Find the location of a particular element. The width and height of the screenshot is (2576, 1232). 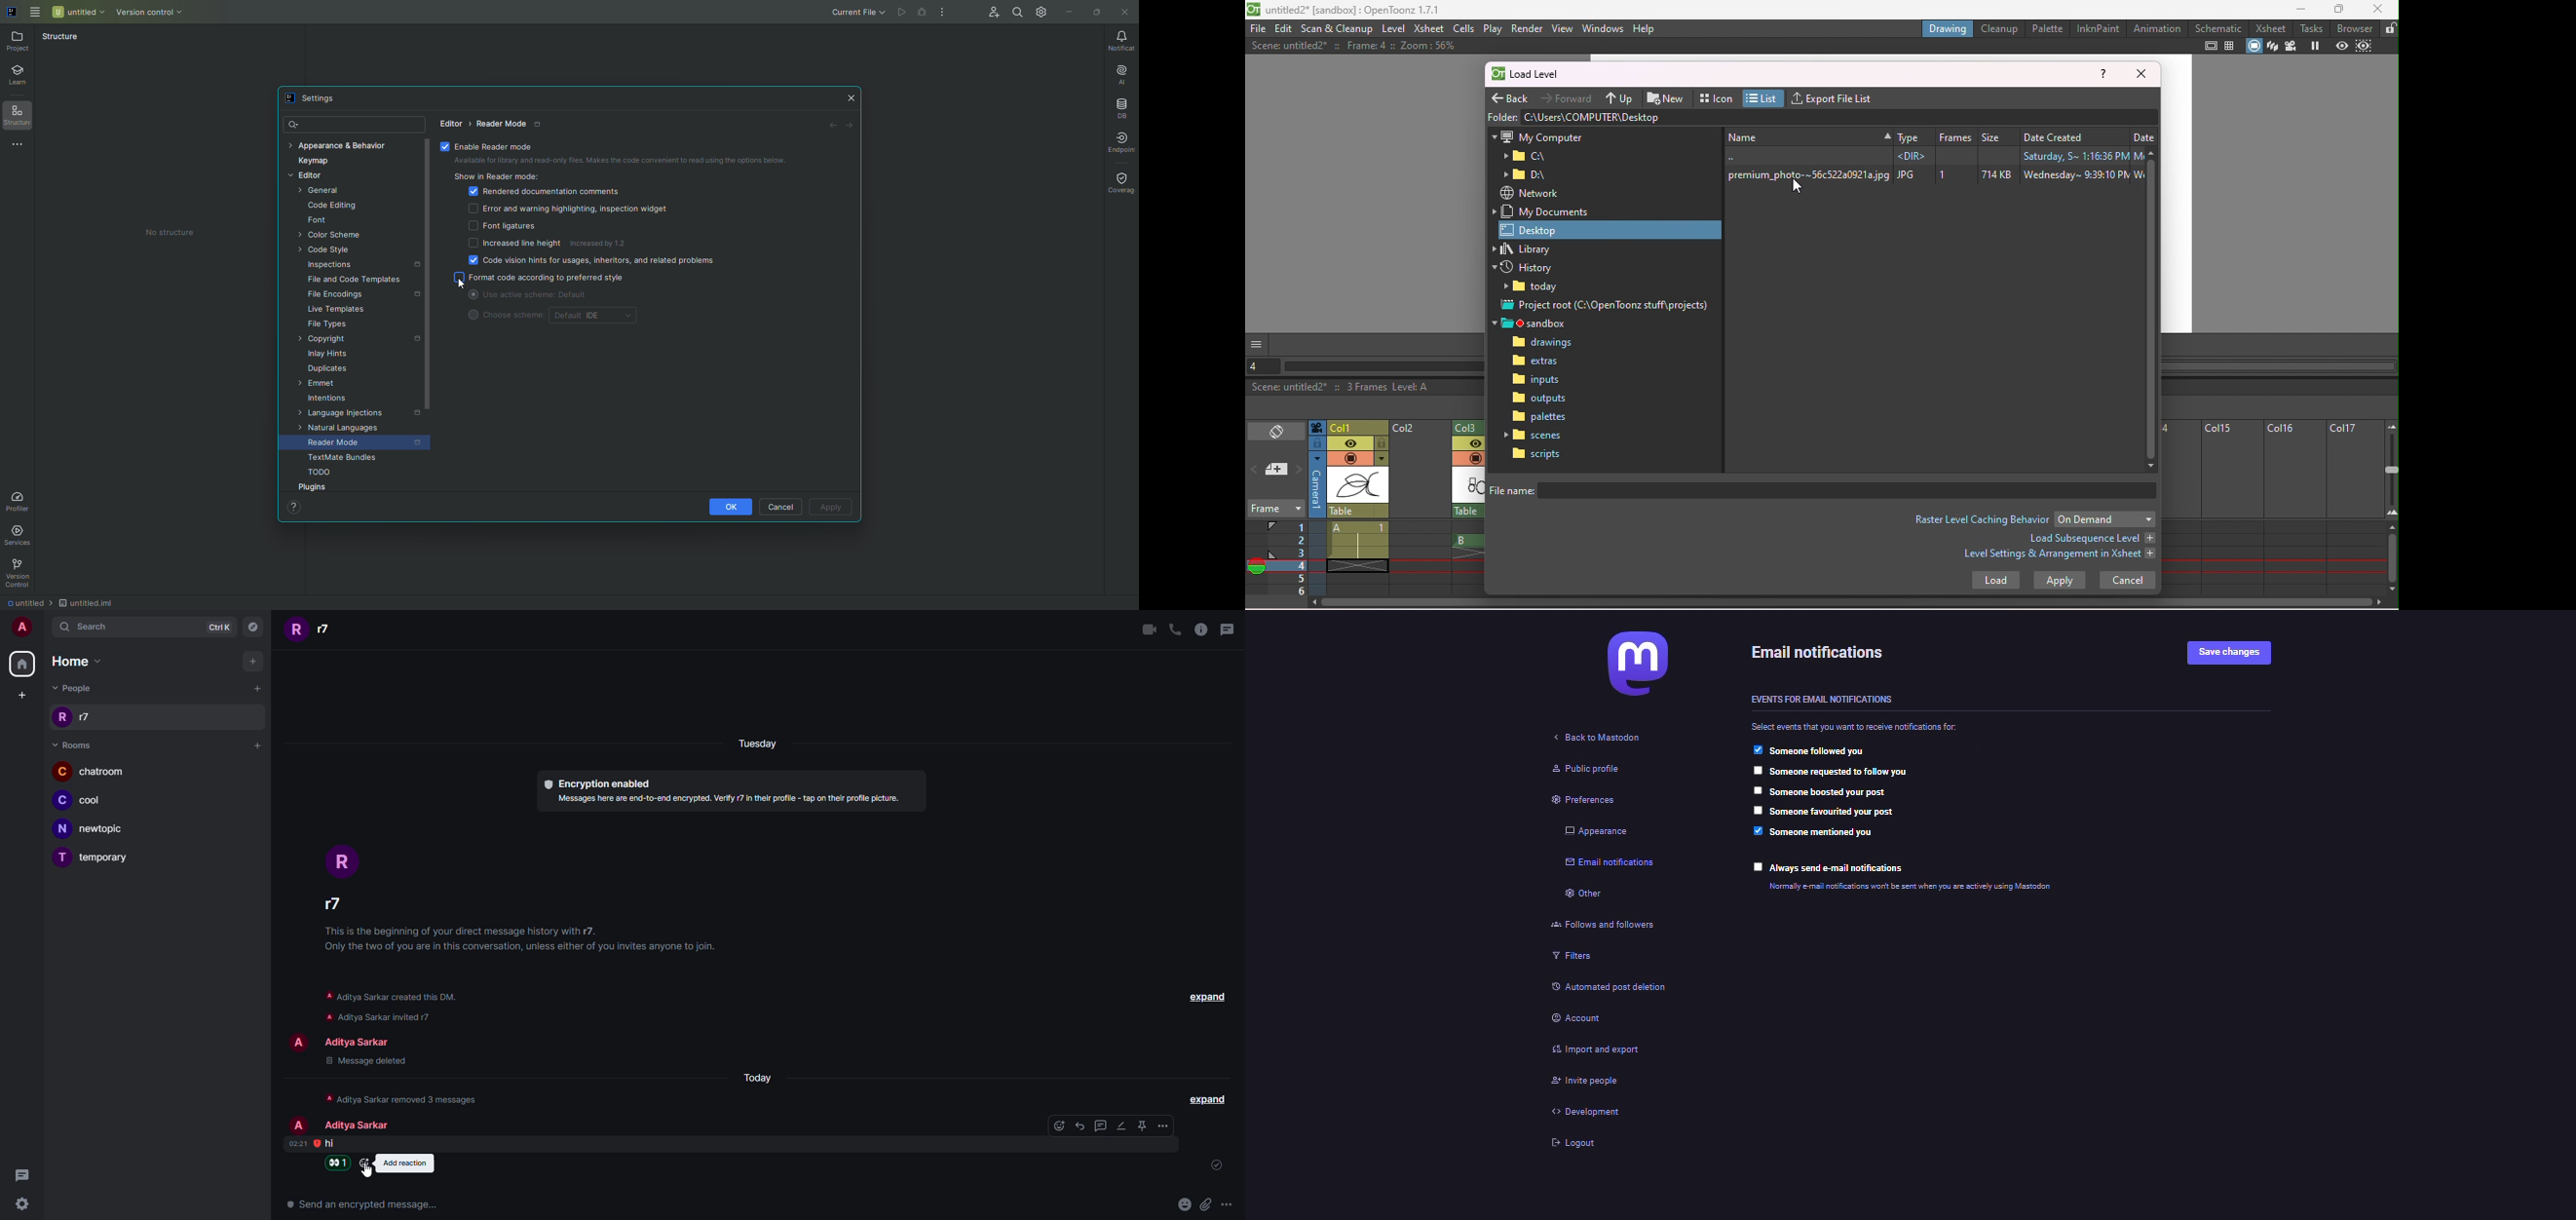

add reaction is located at coordinates (404, 1163).